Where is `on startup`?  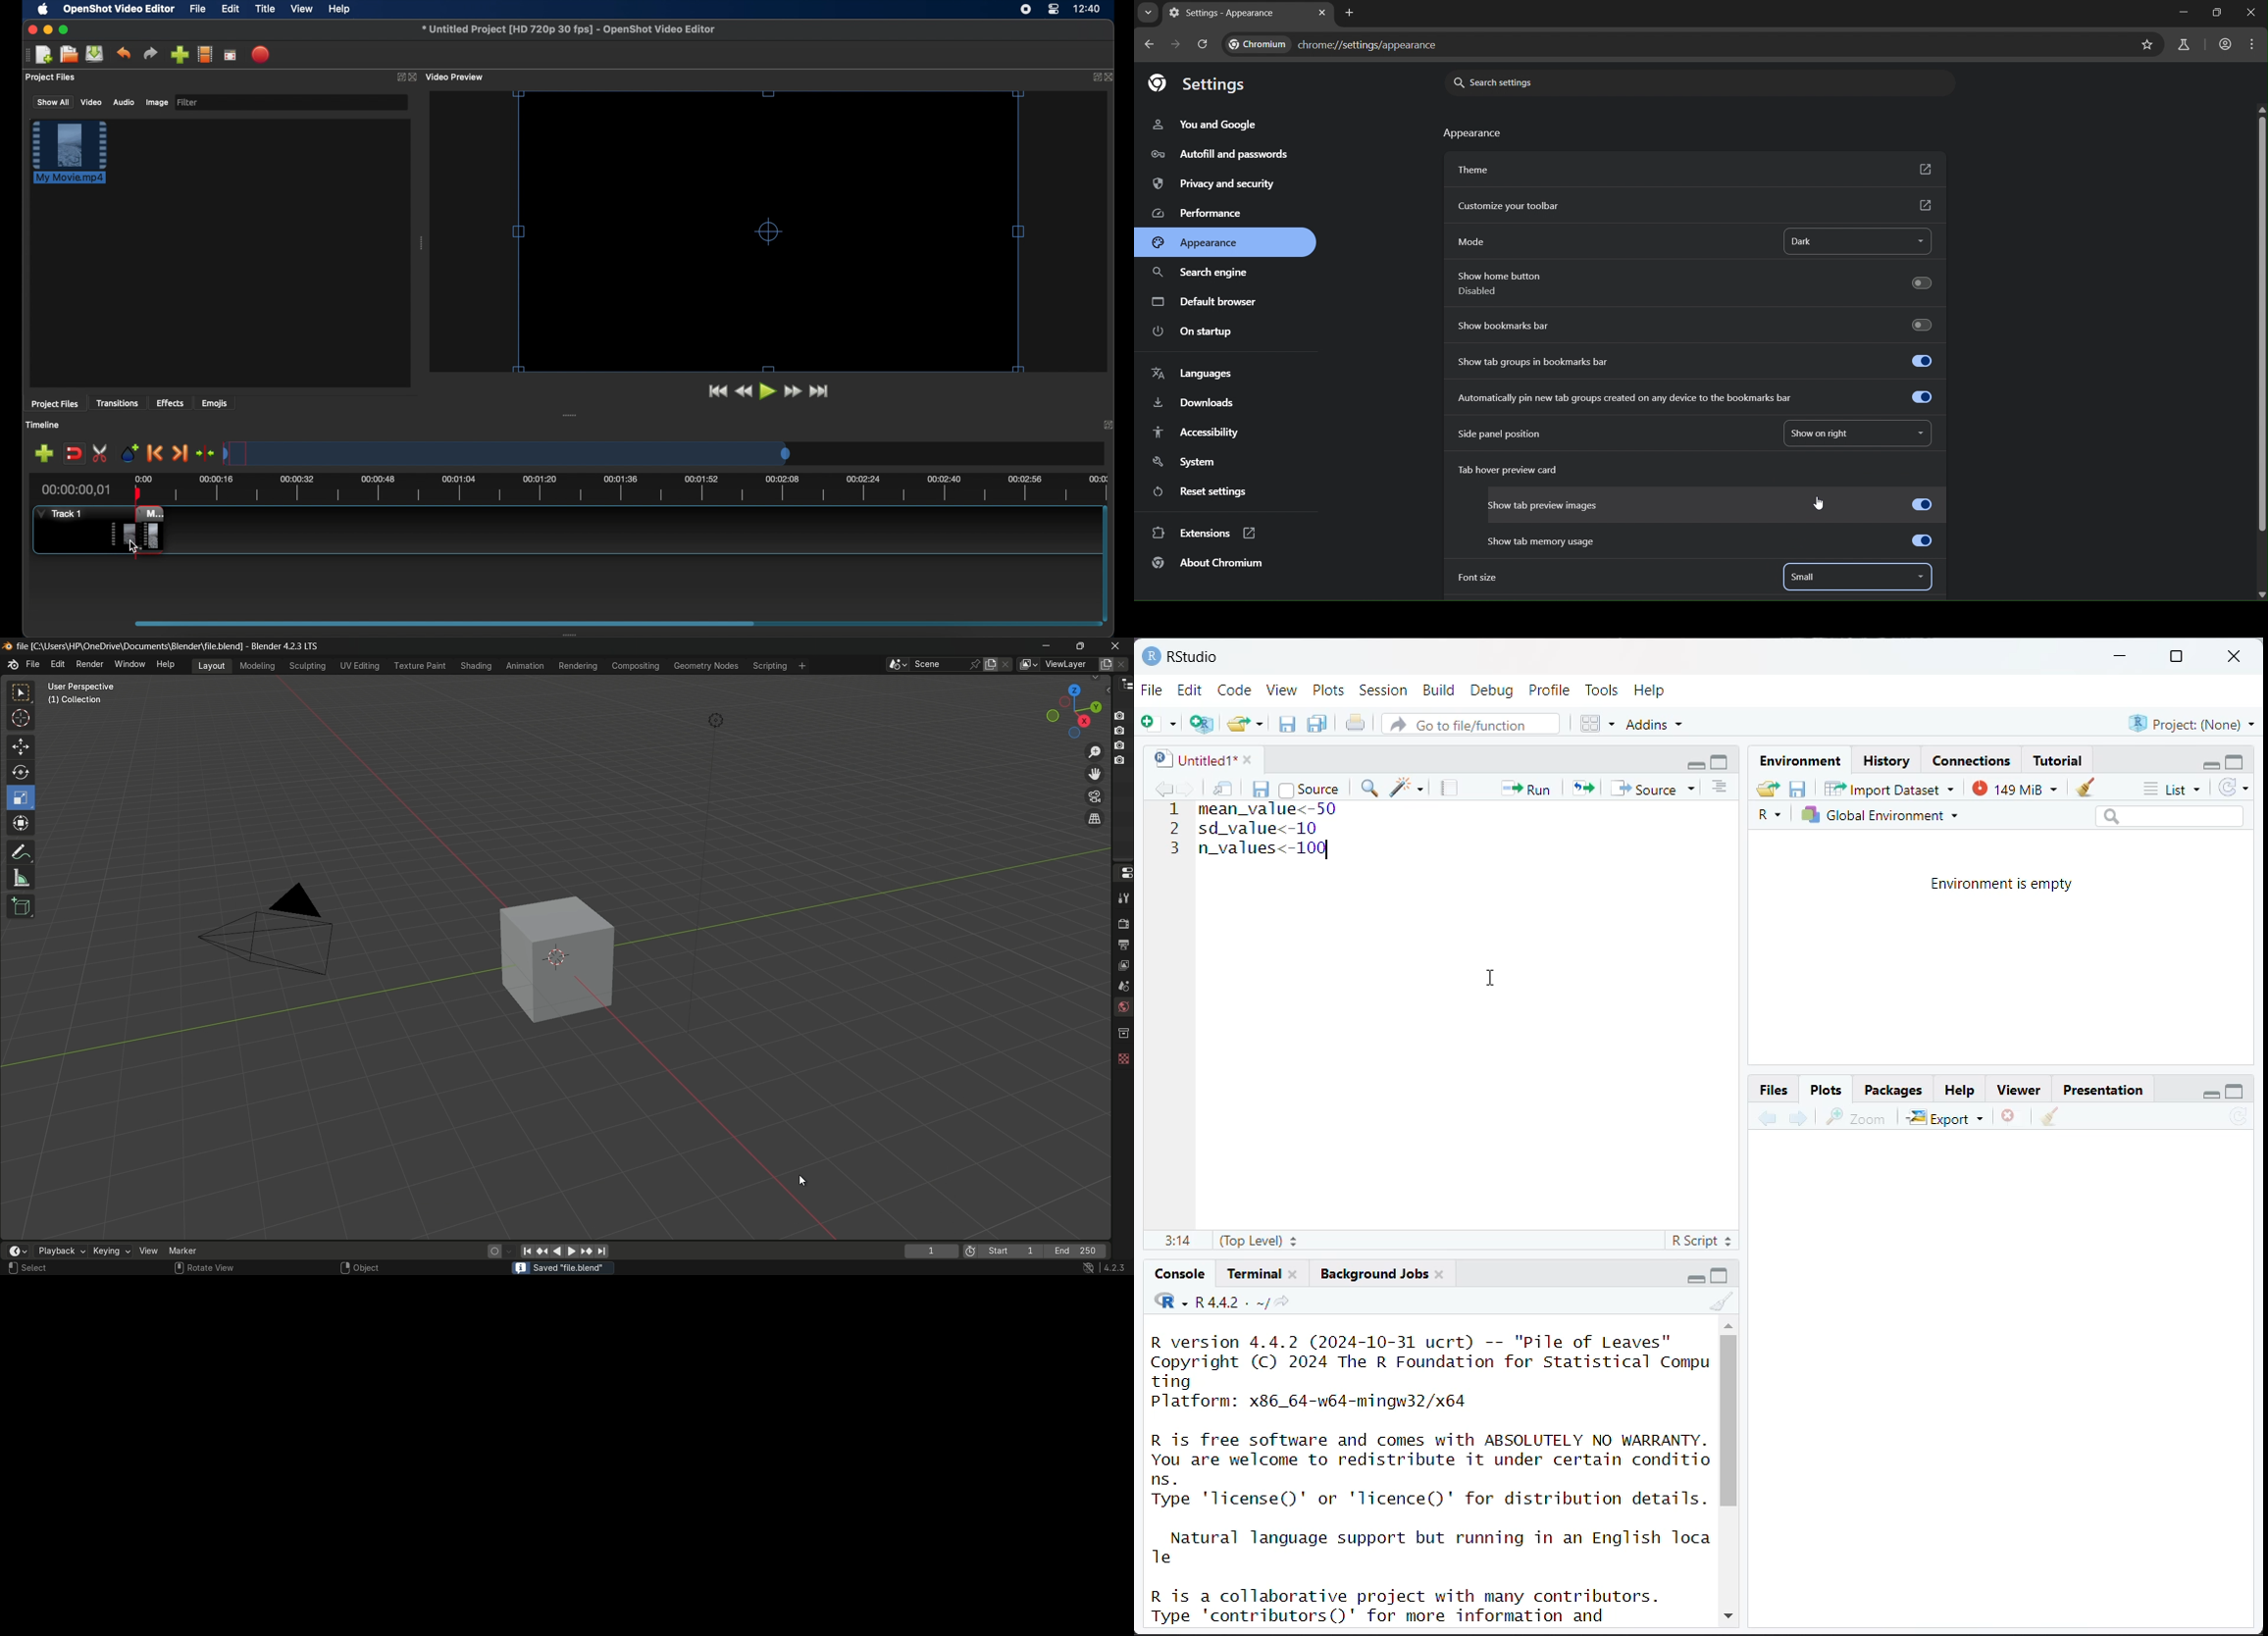
on startup is located at coordinates (1200, 333).